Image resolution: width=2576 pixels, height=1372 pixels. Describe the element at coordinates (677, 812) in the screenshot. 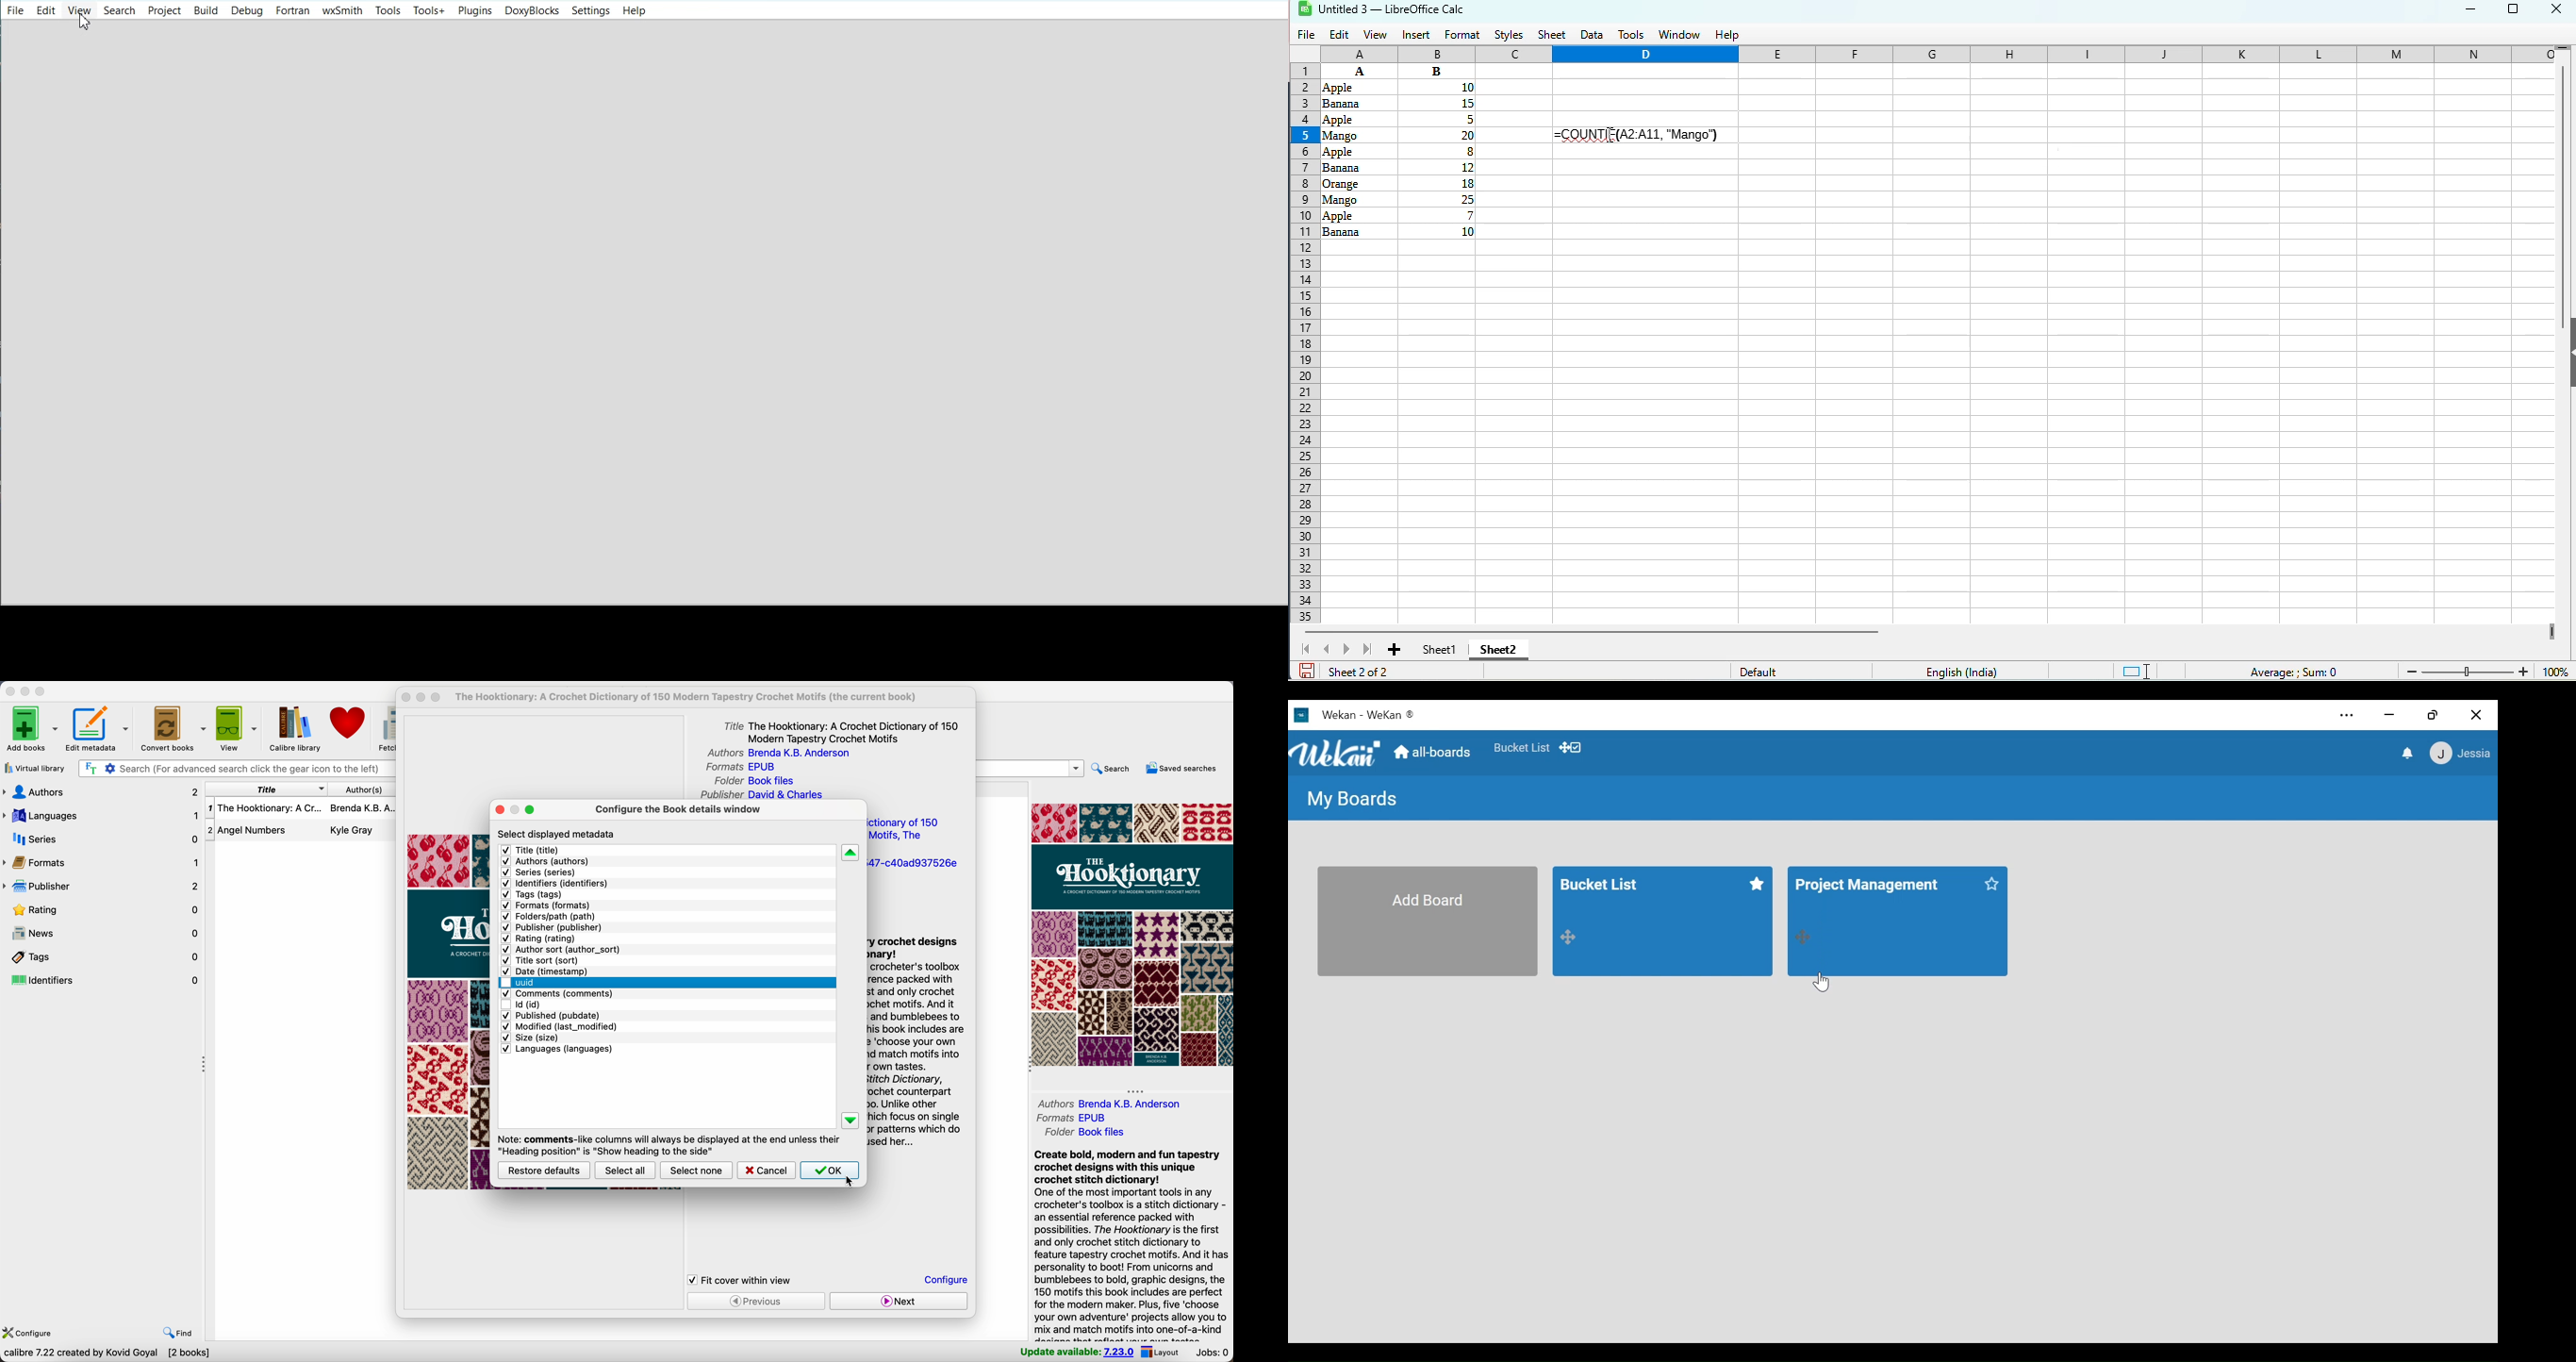

I see `configure the book details window` at that location.